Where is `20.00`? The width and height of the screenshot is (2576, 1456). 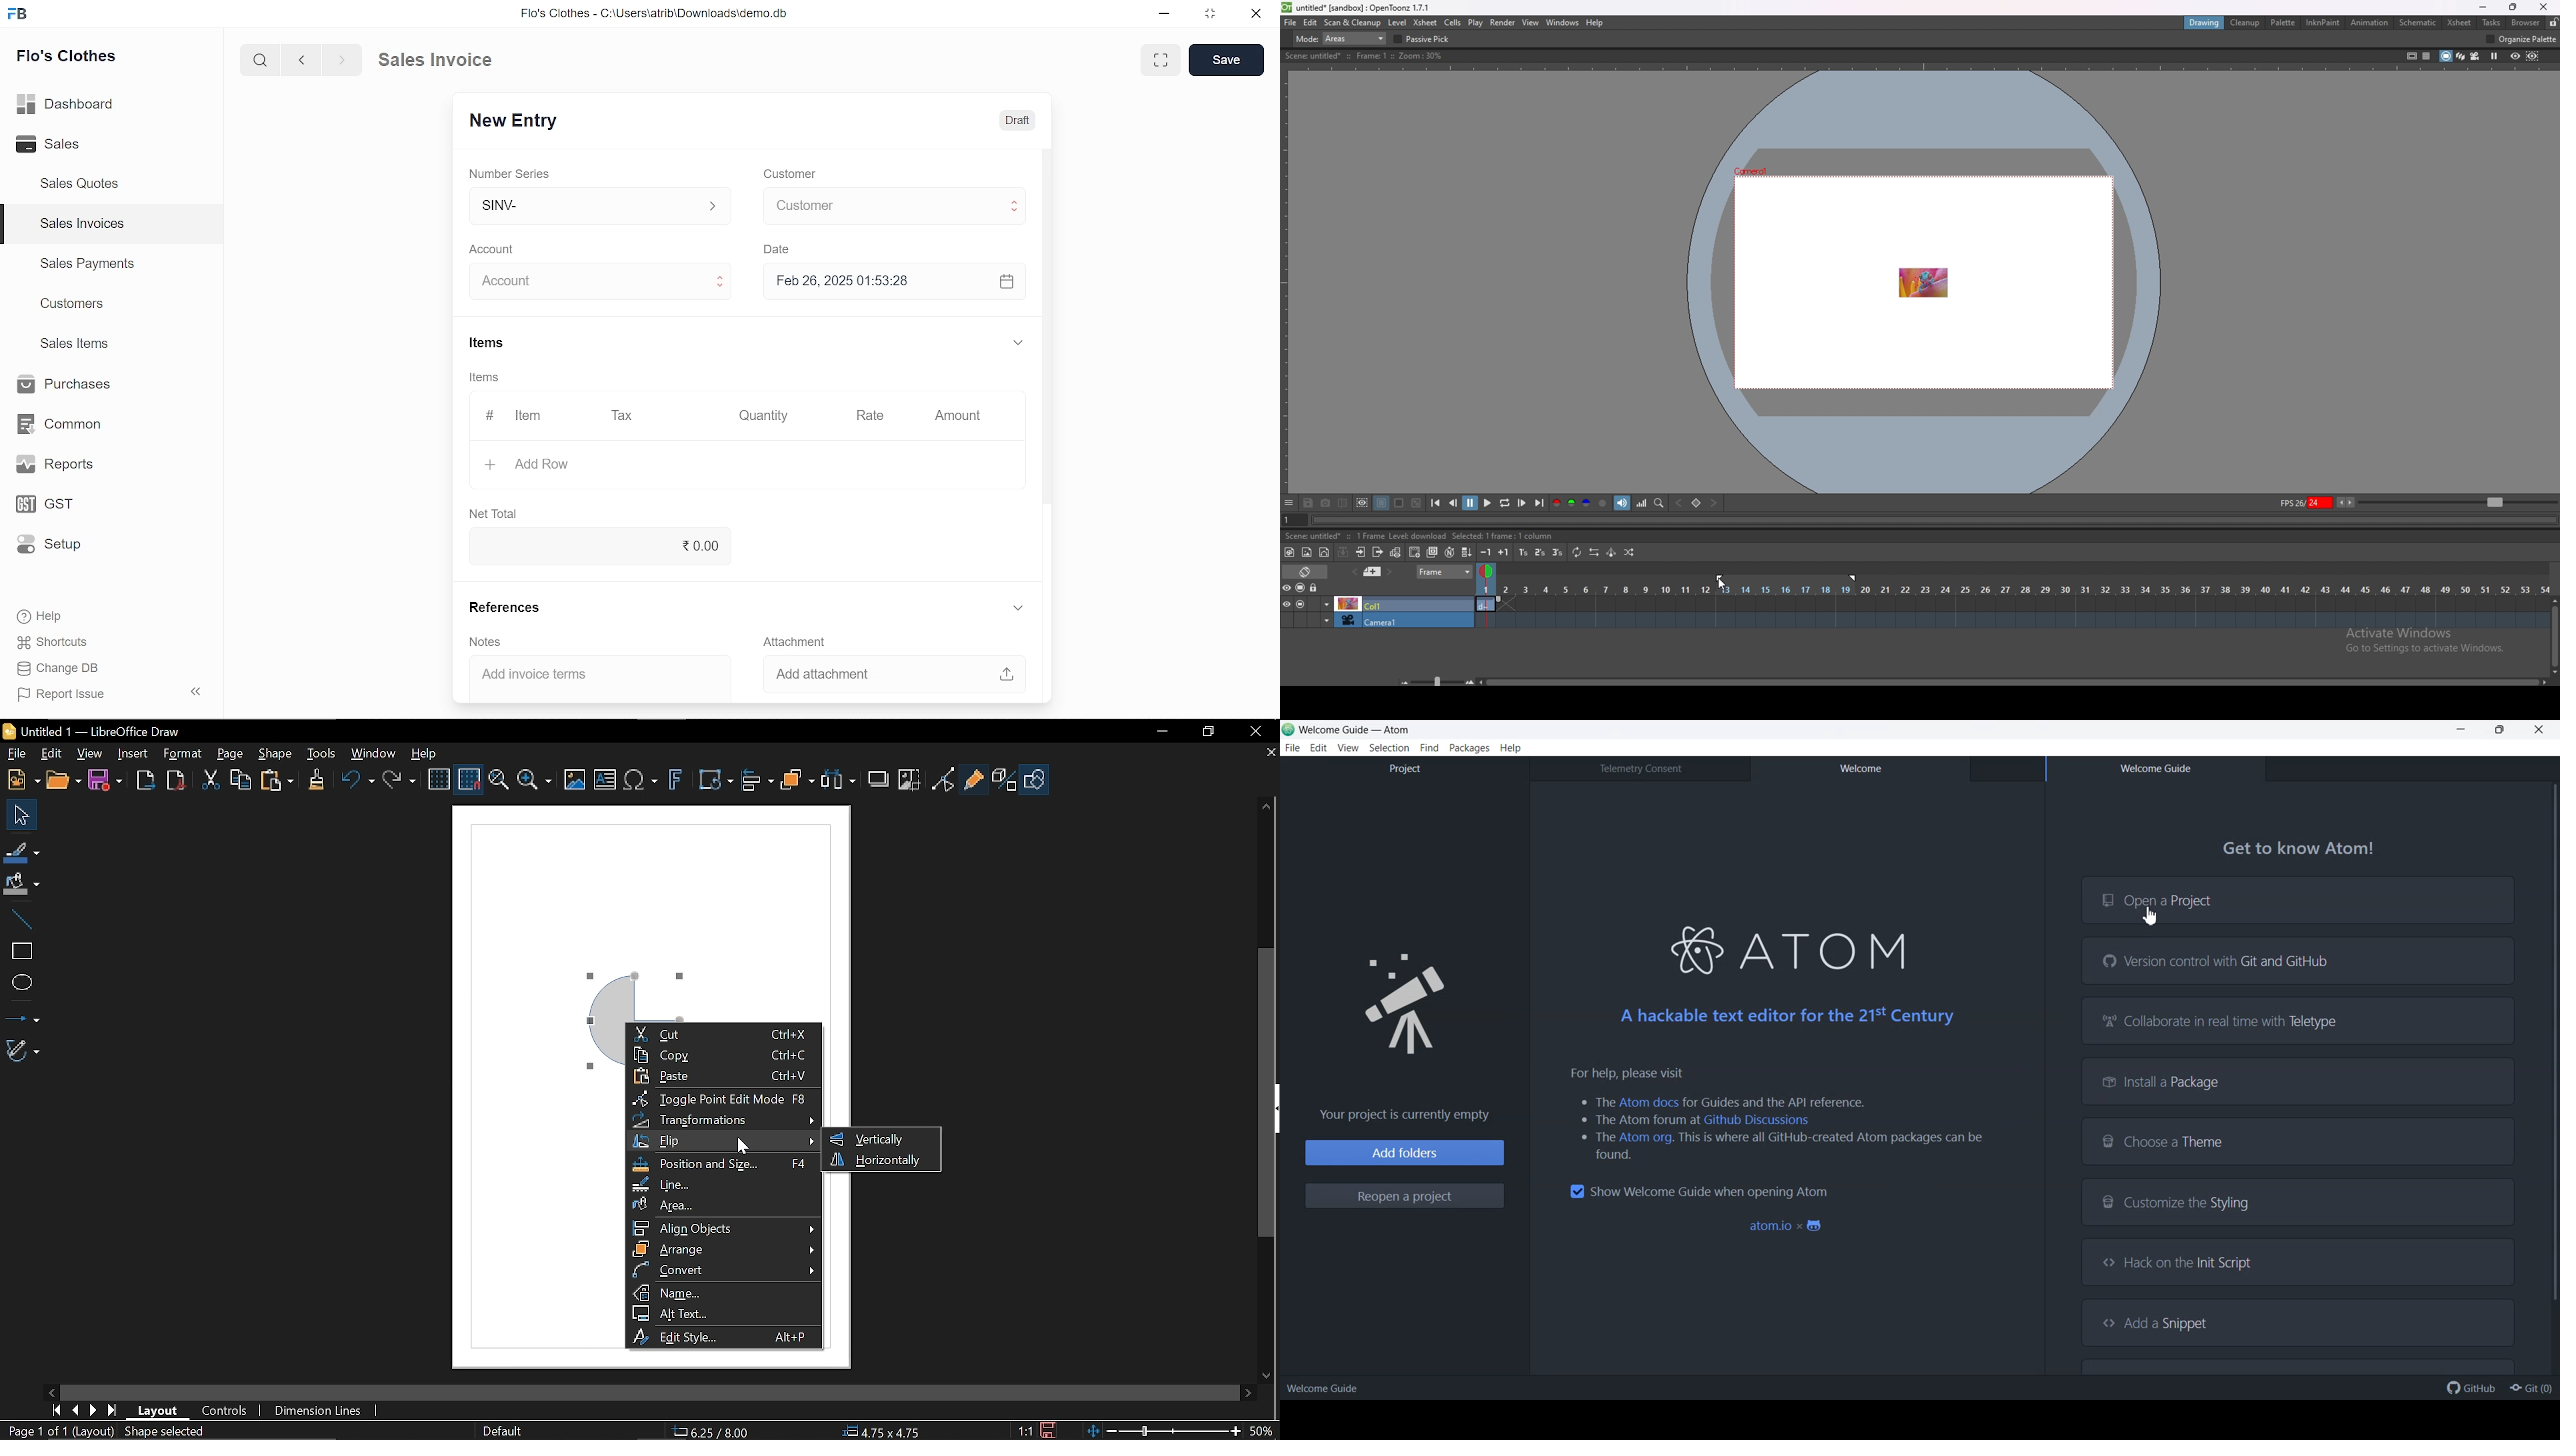 20.00 is located at coordinates (595, 545).